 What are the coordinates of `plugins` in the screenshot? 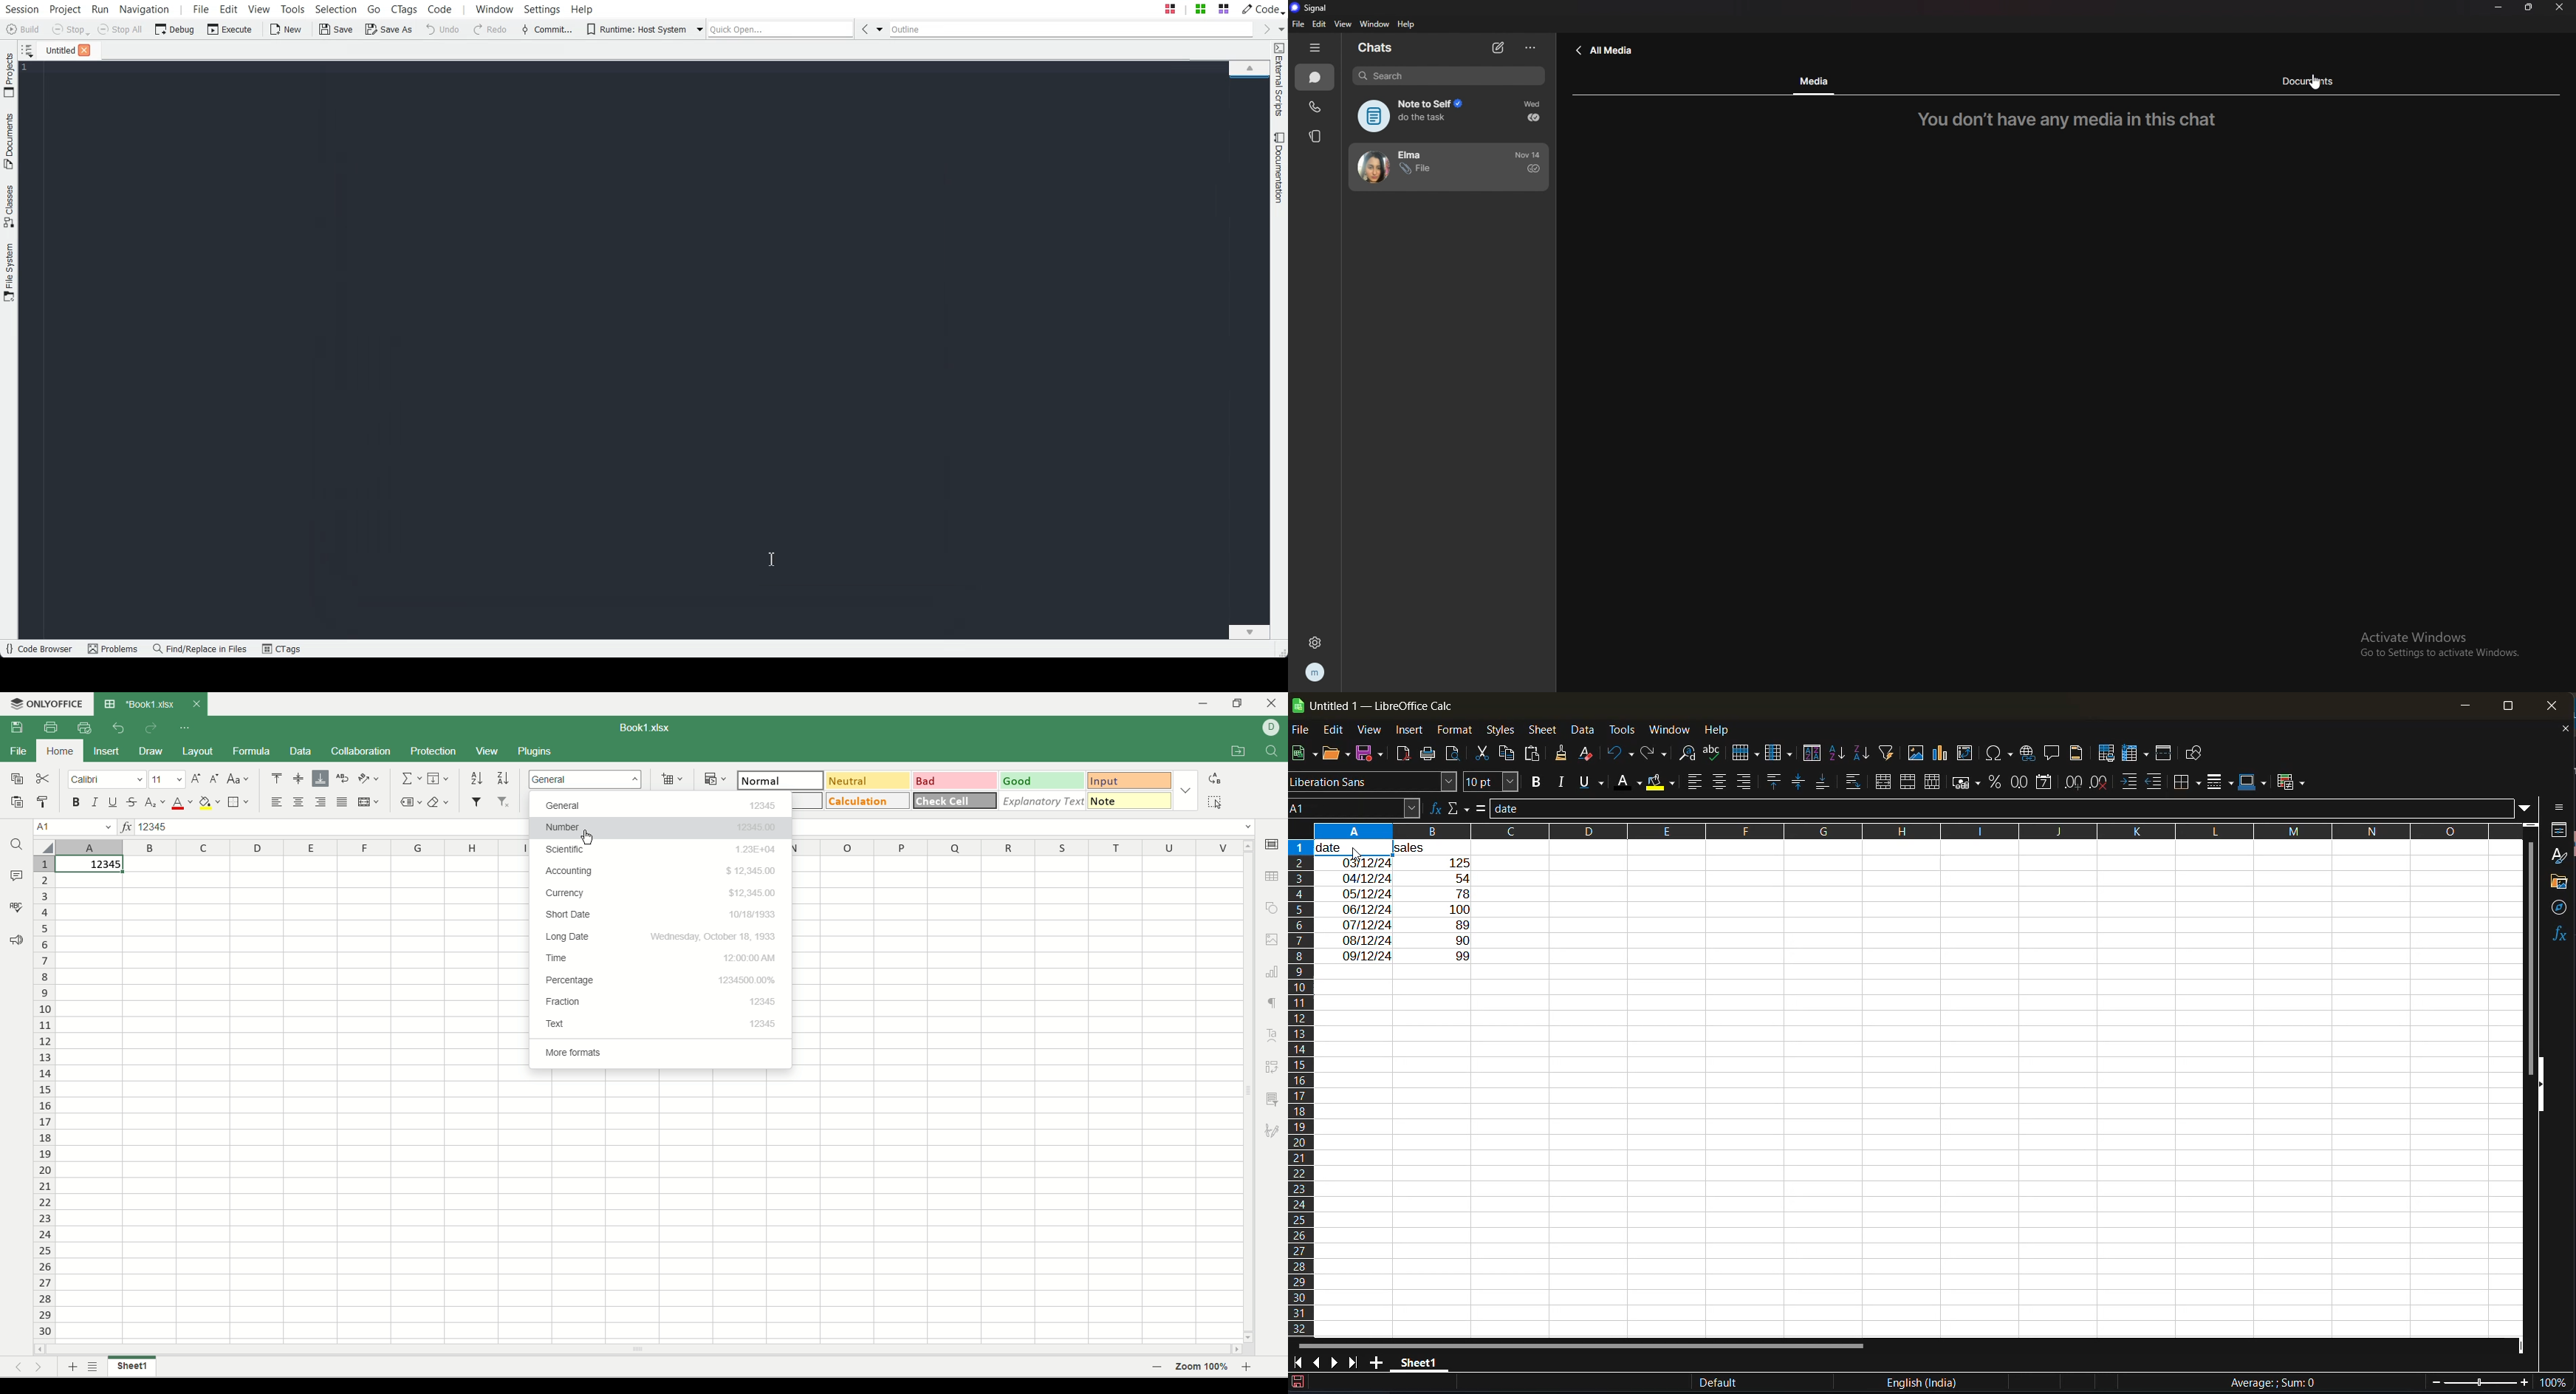 It's located at (536, 751).